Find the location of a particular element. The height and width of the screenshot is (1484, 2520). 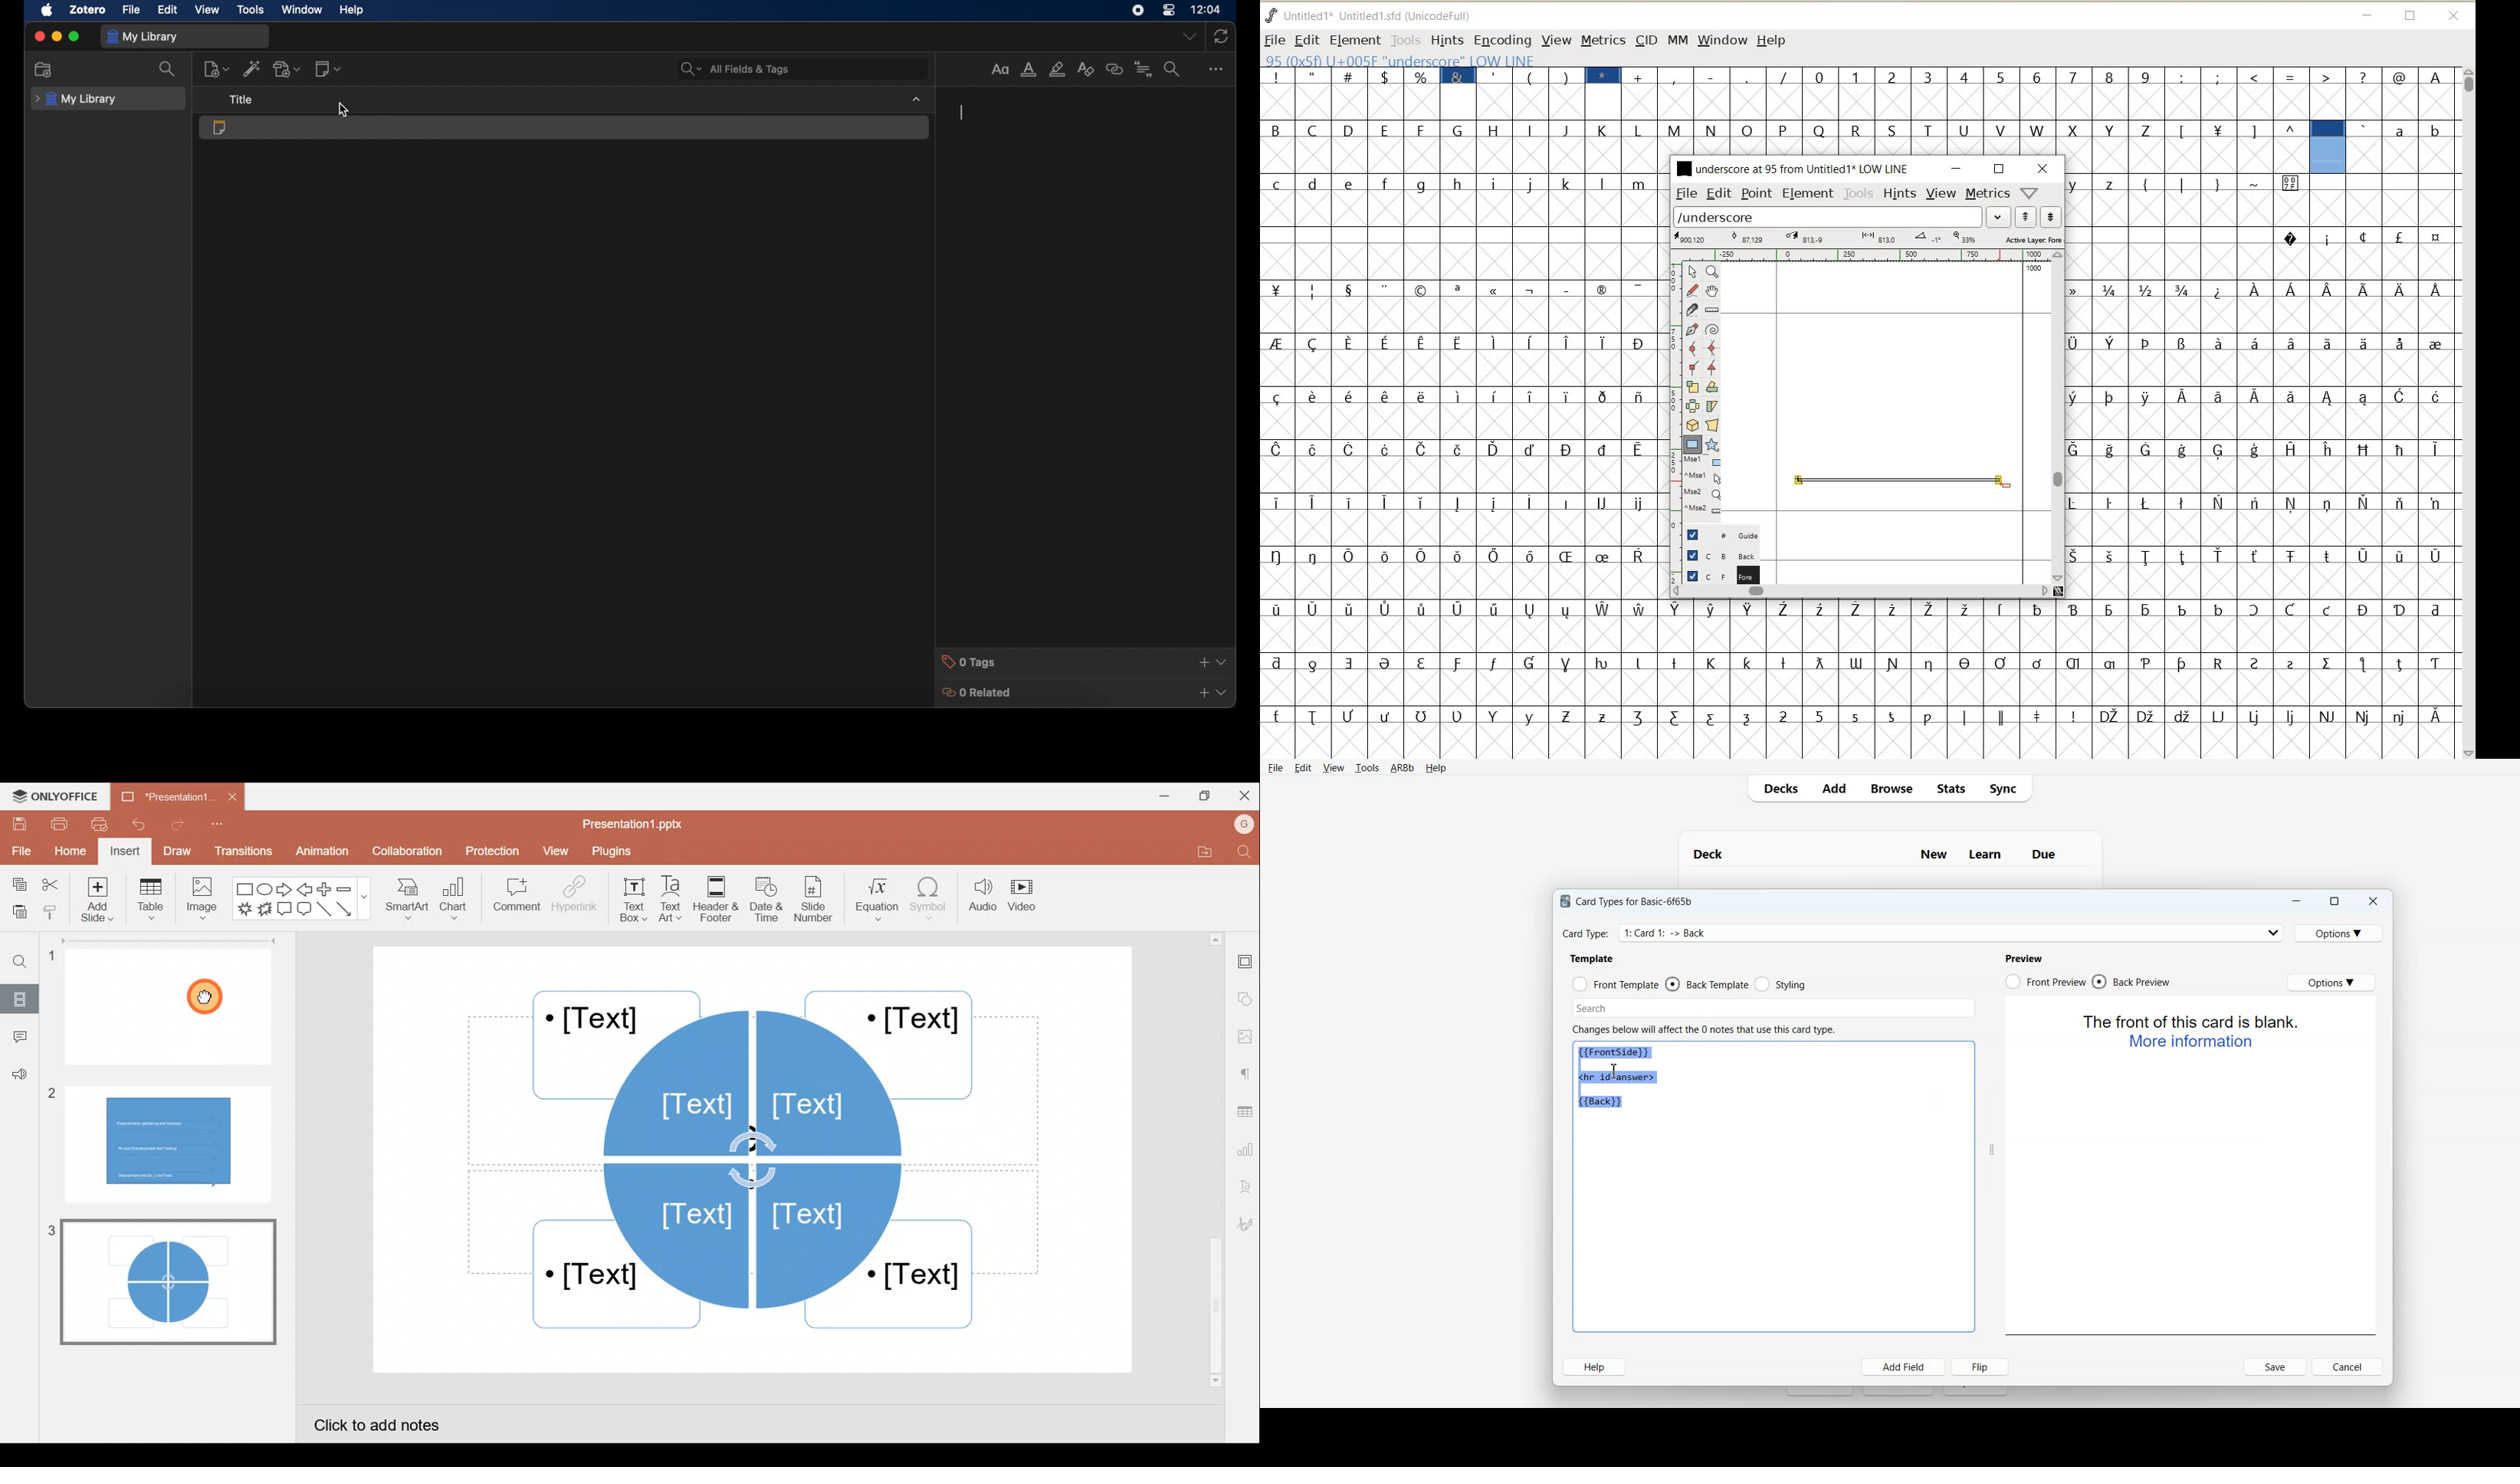

Collaboration is located at coordinates (406, 851).